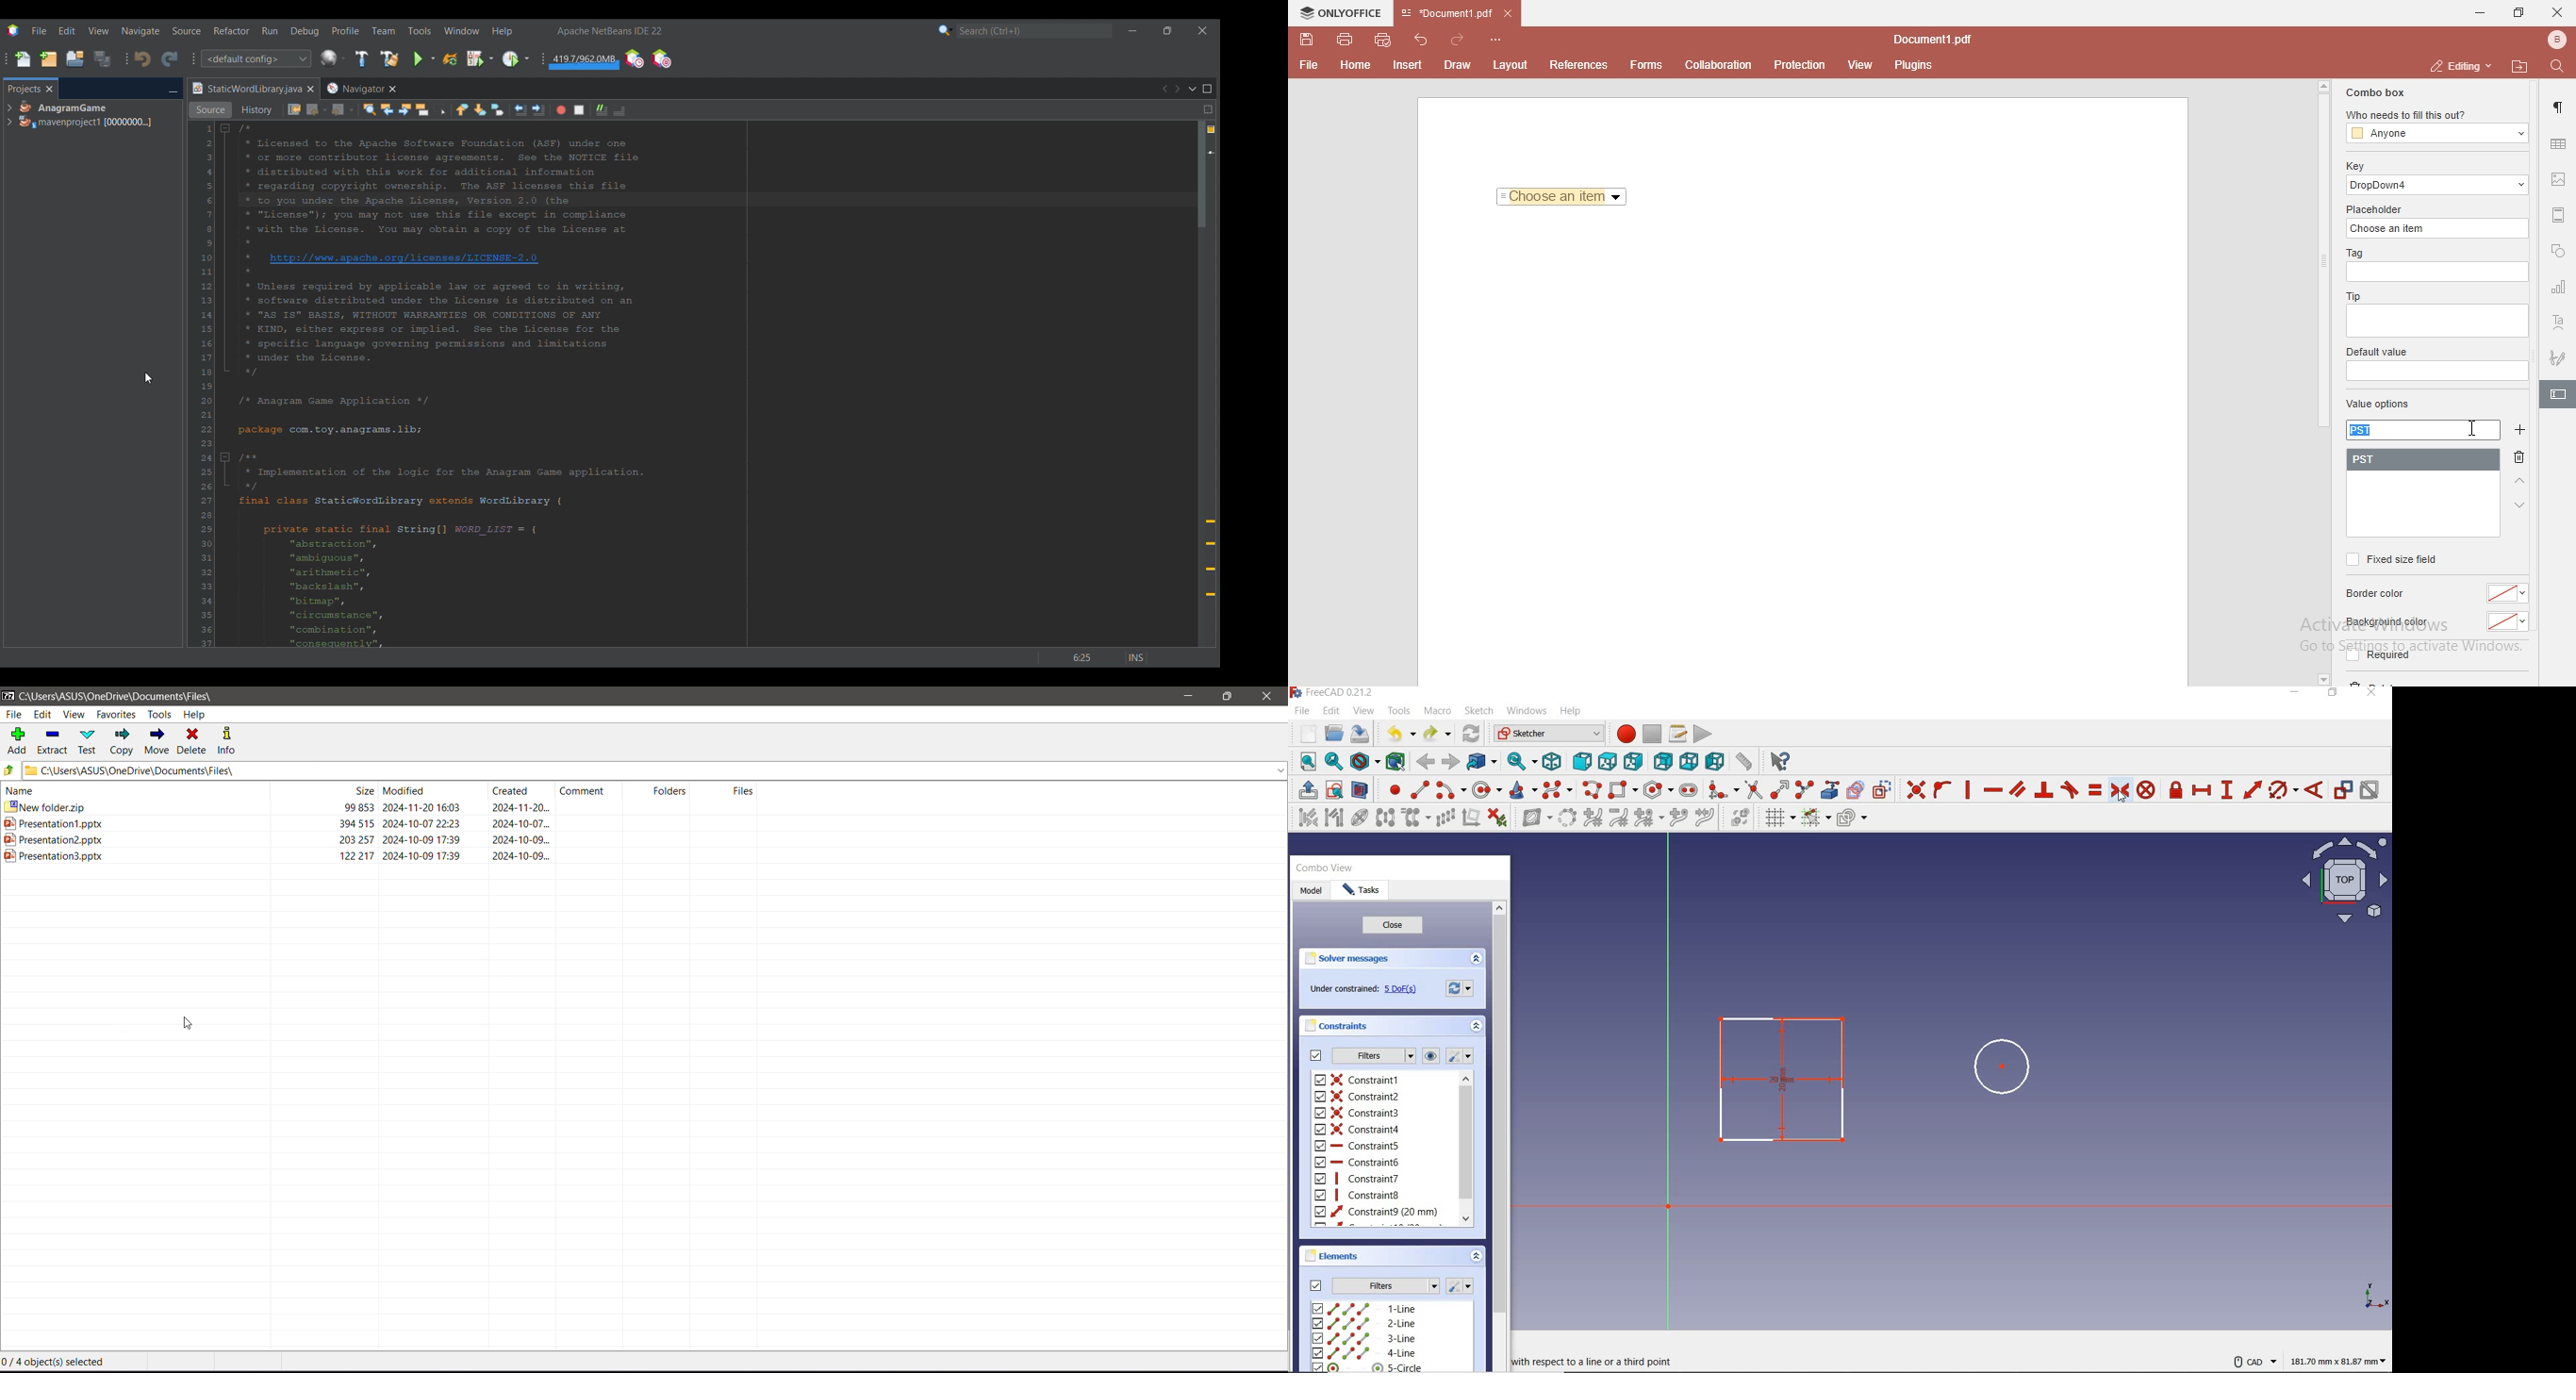  What do you see at coordinates (1994, 1067) in the screenshot?
I see `circle` at bounding box center [1994, 1067].